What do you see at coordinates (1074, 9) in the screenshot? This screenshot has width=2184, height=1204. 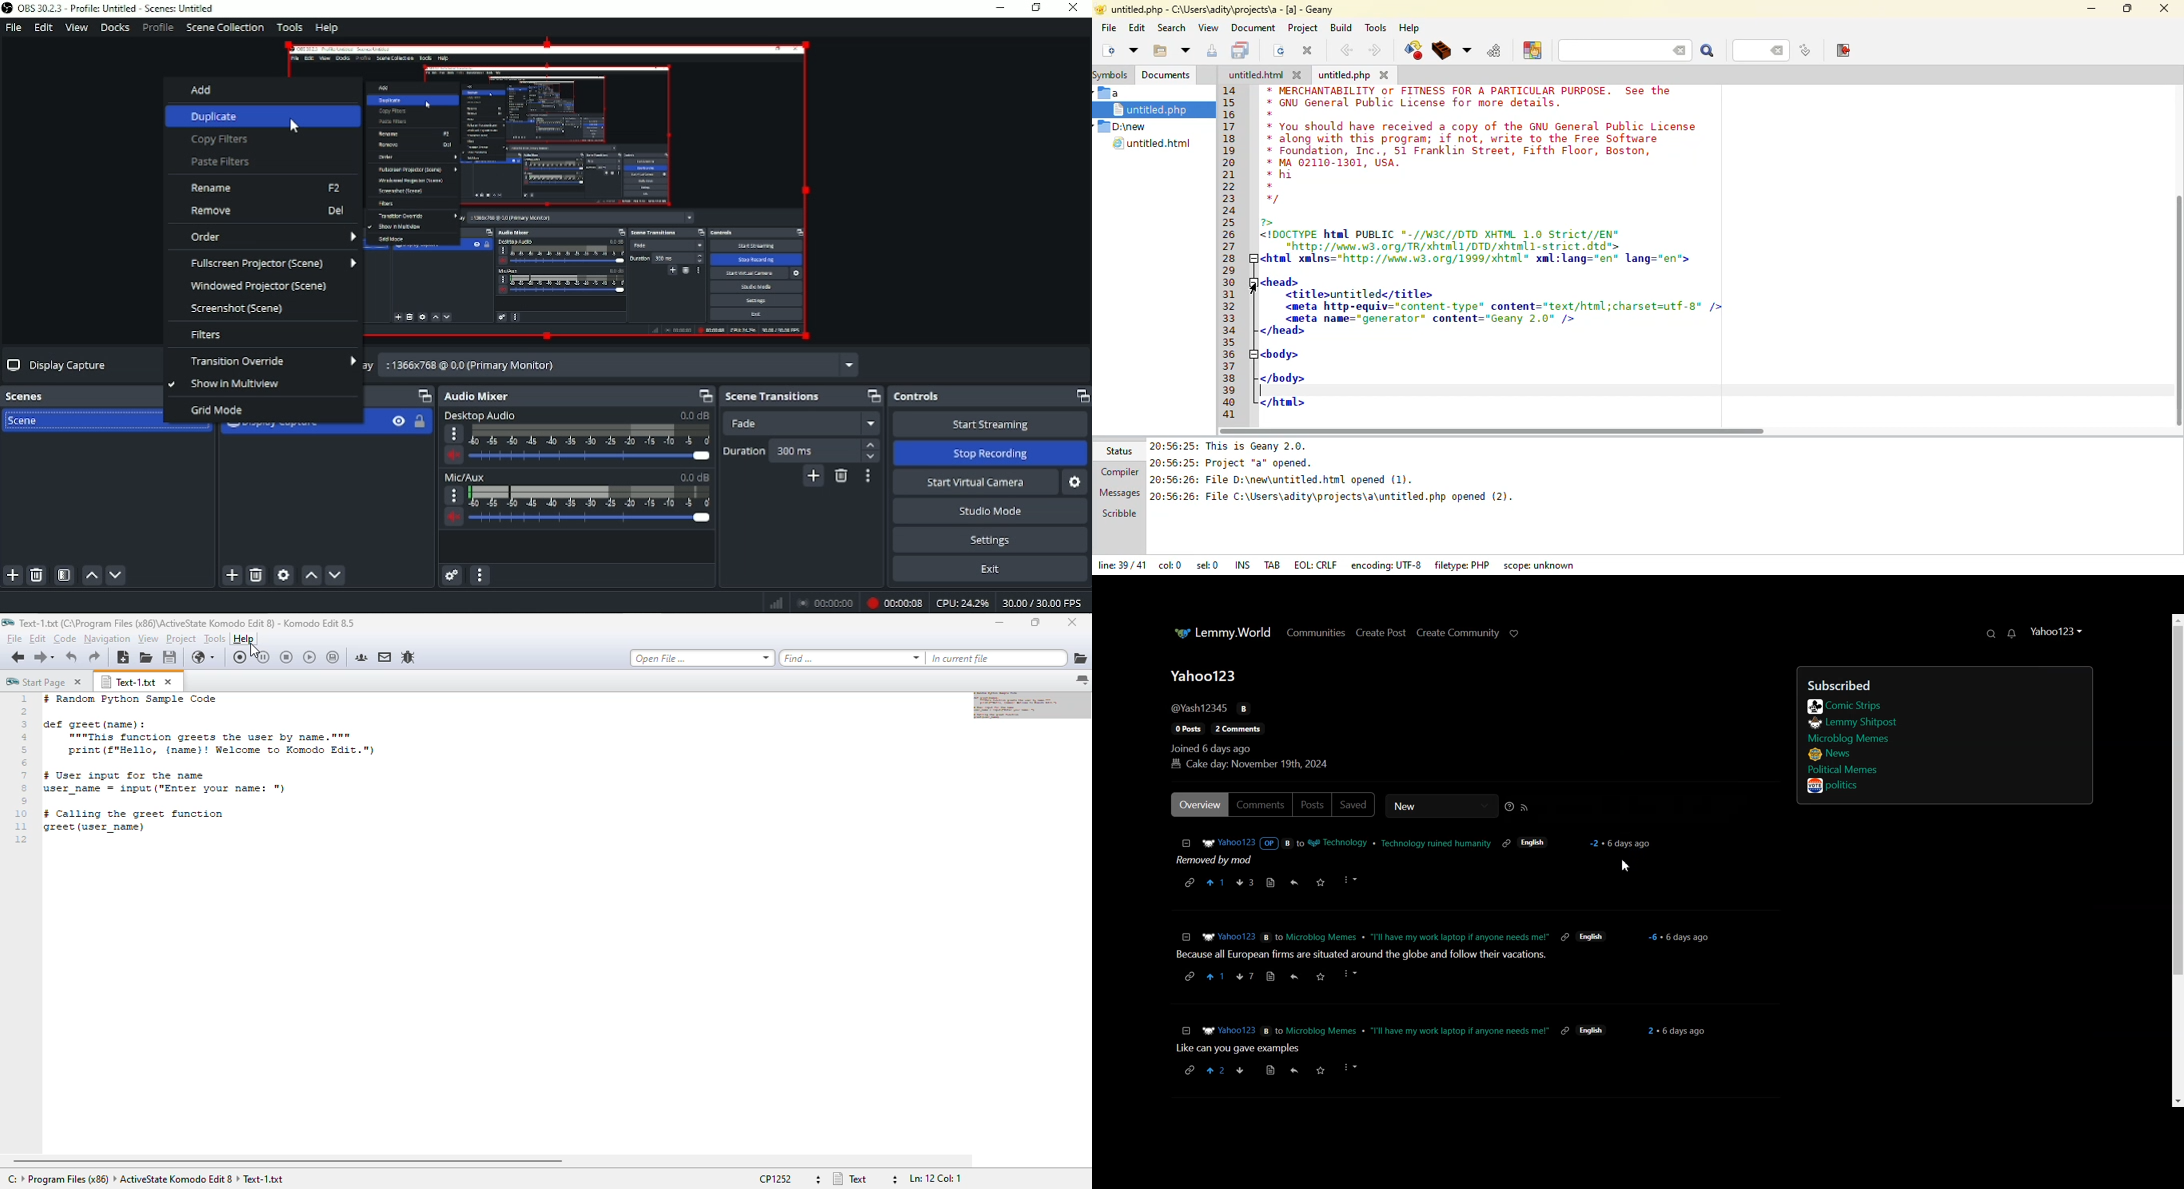 I see `Close` at bounding box center [1074, 9].